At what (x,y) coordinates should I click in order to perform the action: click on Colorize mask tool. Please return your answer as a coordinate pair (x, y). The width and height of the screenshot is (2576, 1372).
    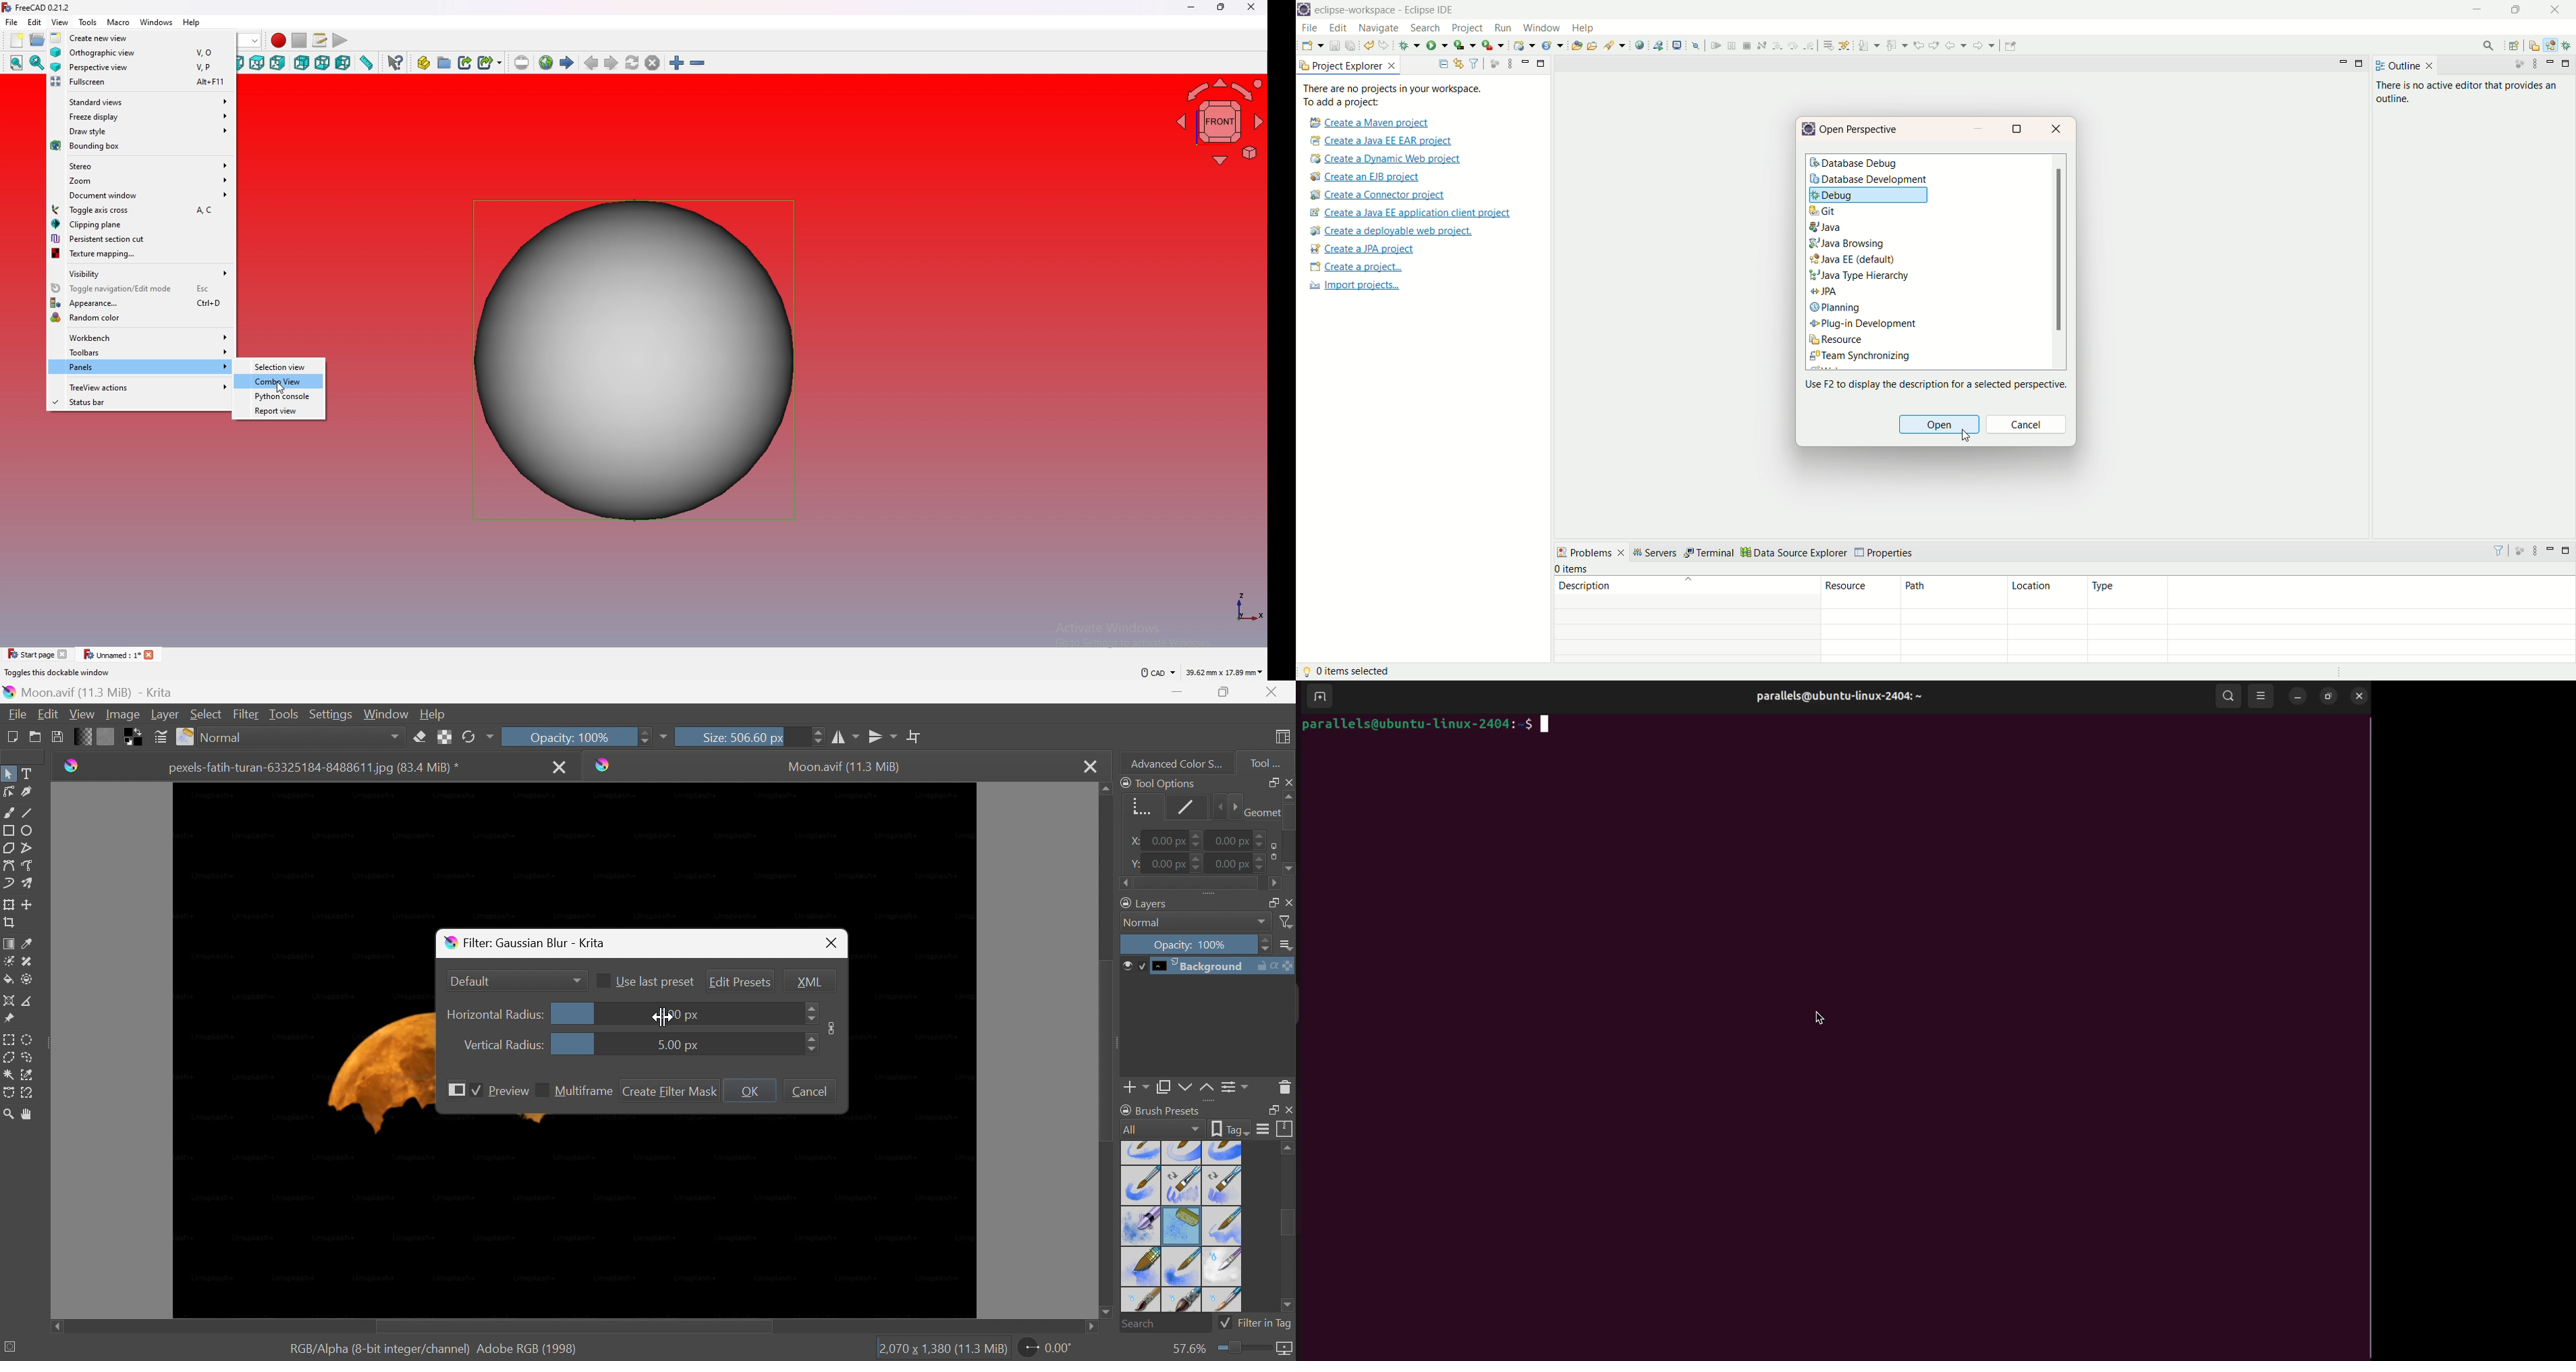
    Looking at the image, I should click on (8, 961).